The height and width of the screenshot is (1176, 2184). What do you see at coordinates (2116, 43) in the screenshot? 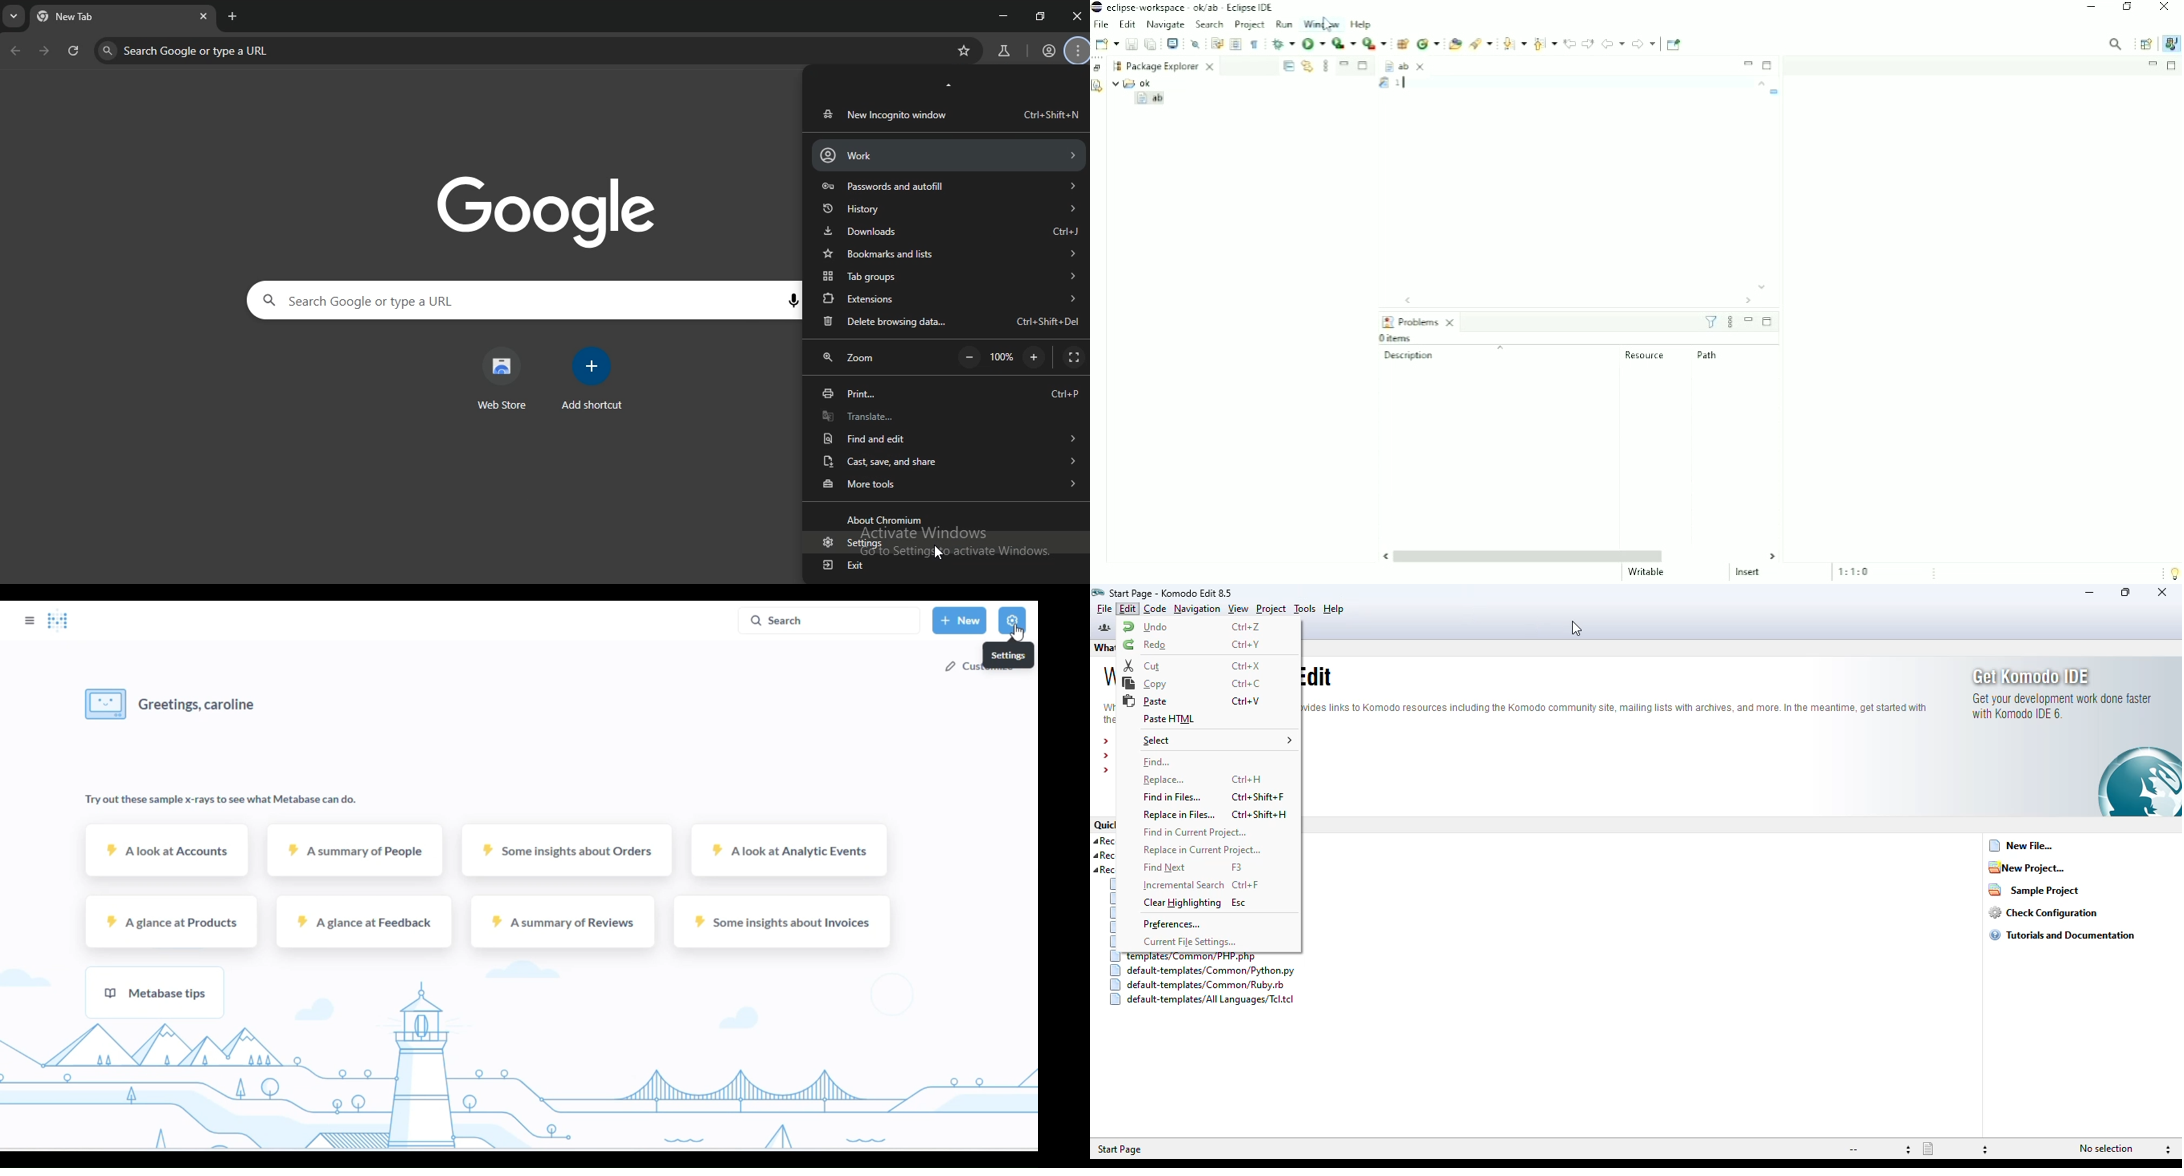
I see `Access commands and other items` at bounding box center [2116, 43].